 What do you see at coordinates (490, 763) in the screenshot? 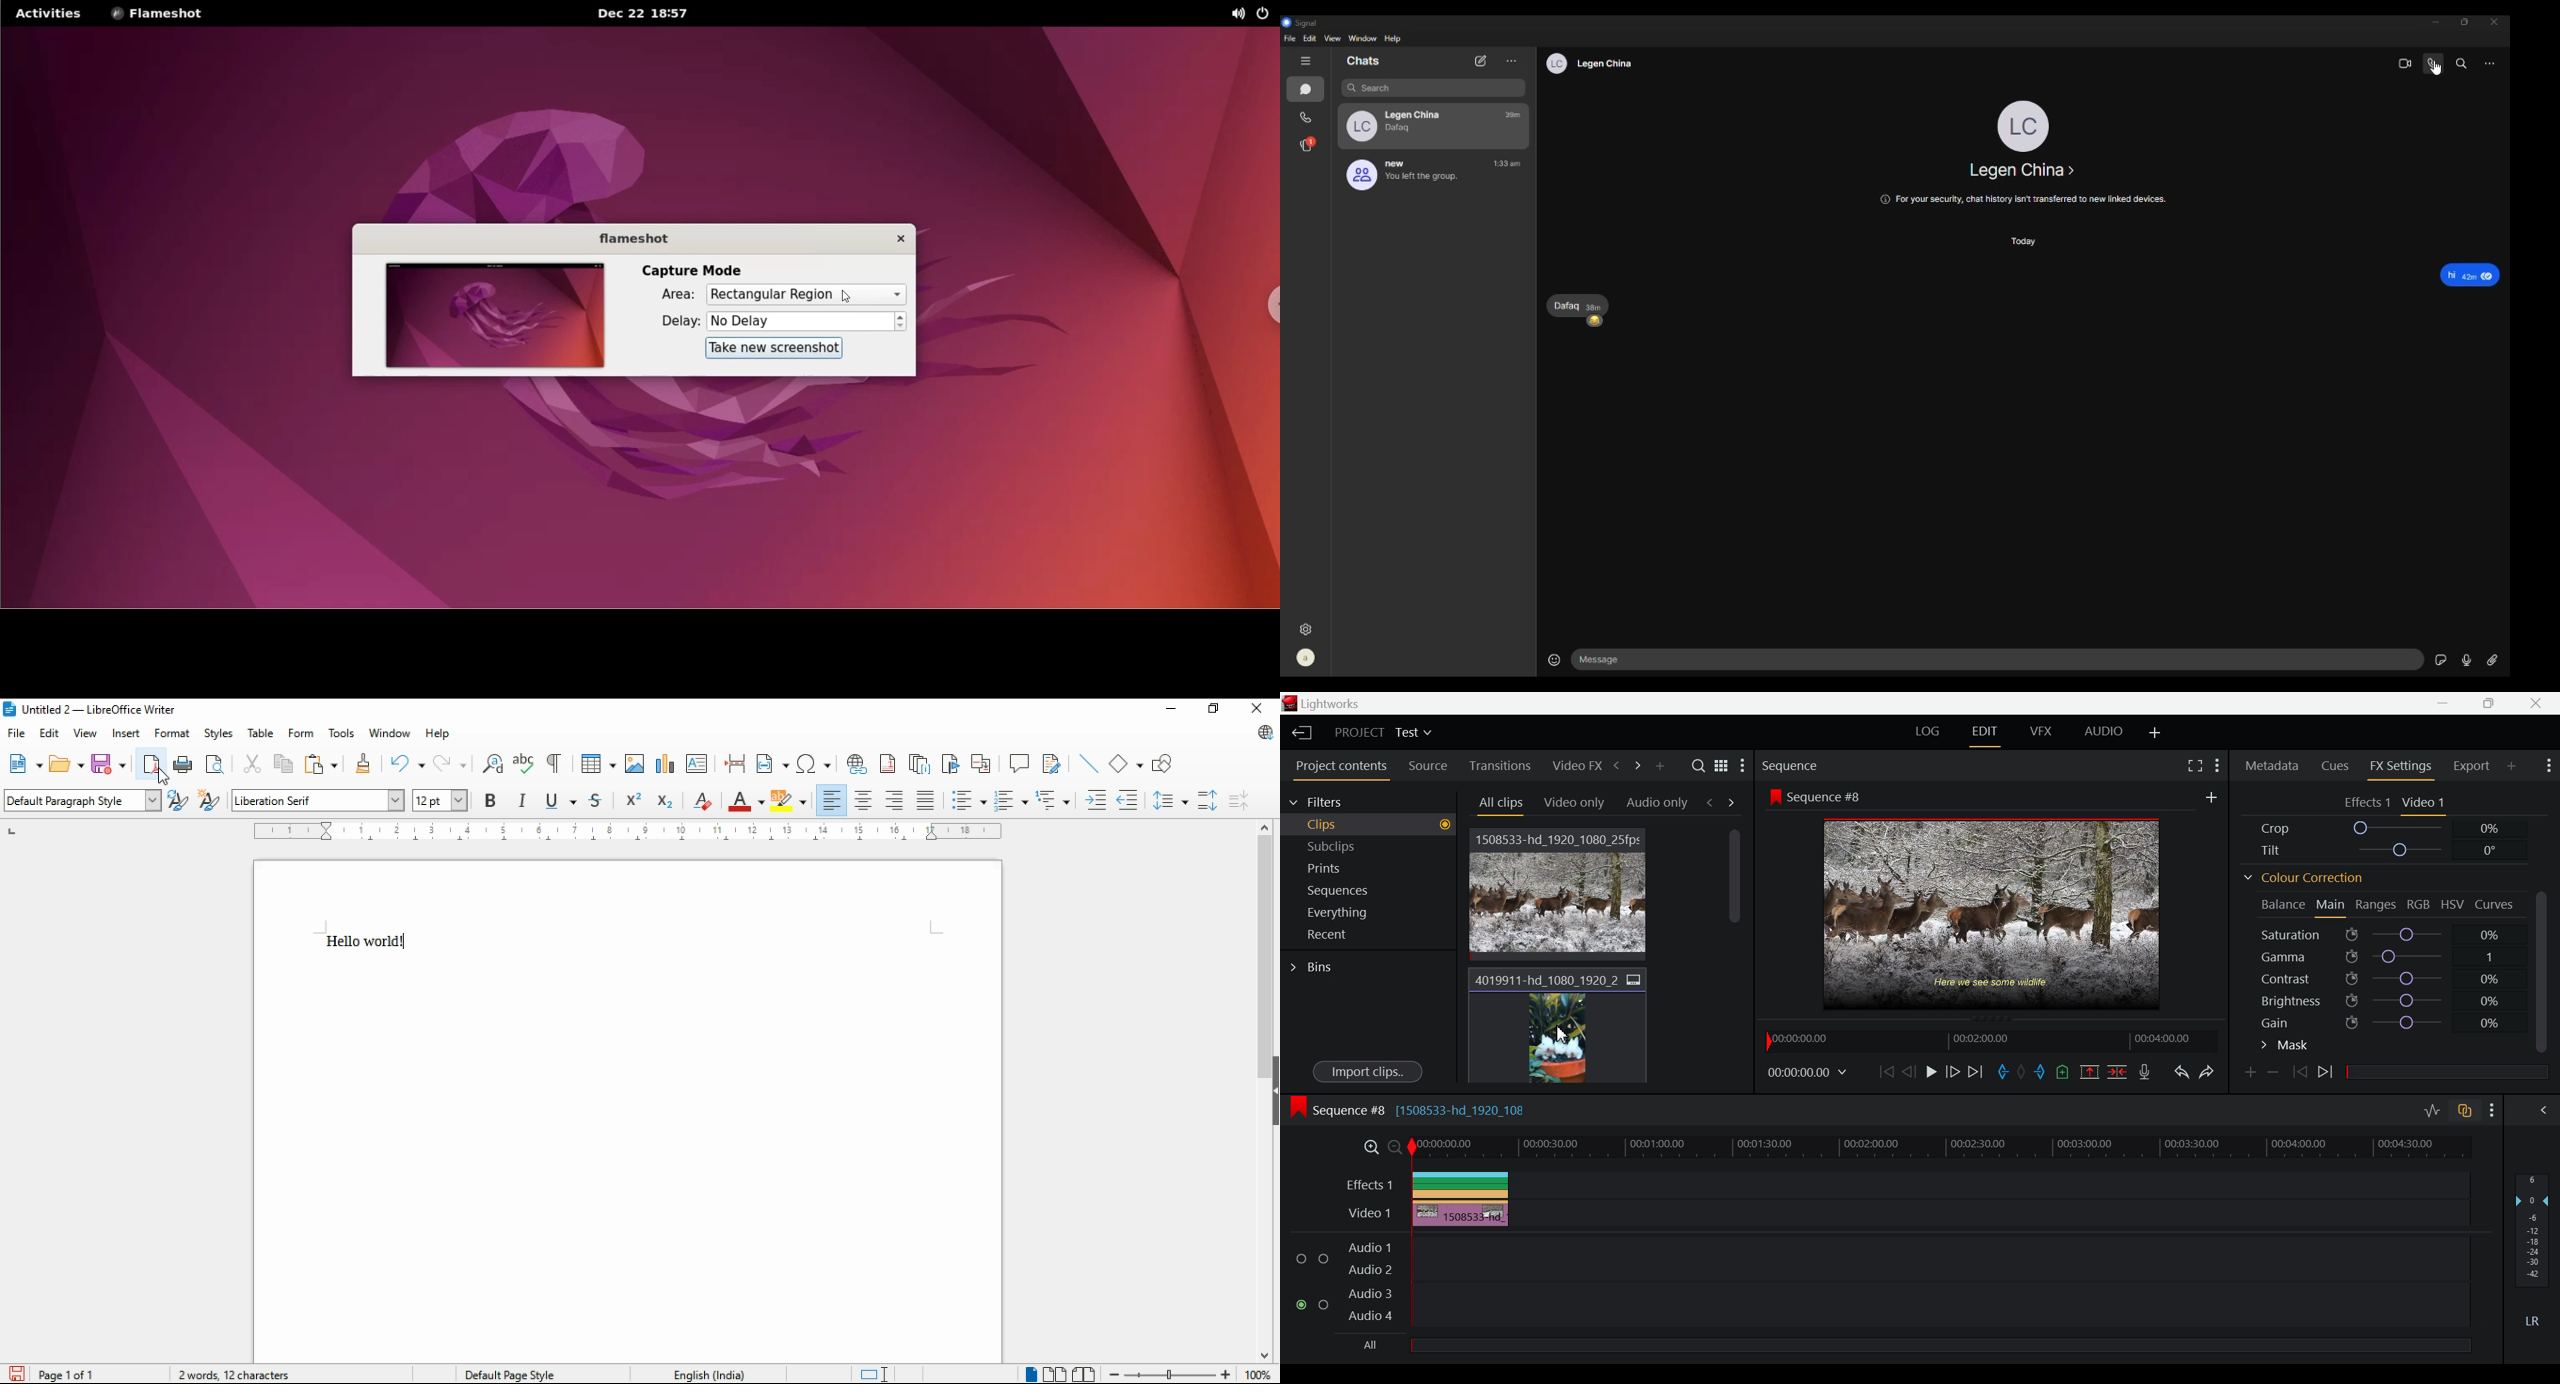
I see `find and replace` at bounding box center [490, 763].